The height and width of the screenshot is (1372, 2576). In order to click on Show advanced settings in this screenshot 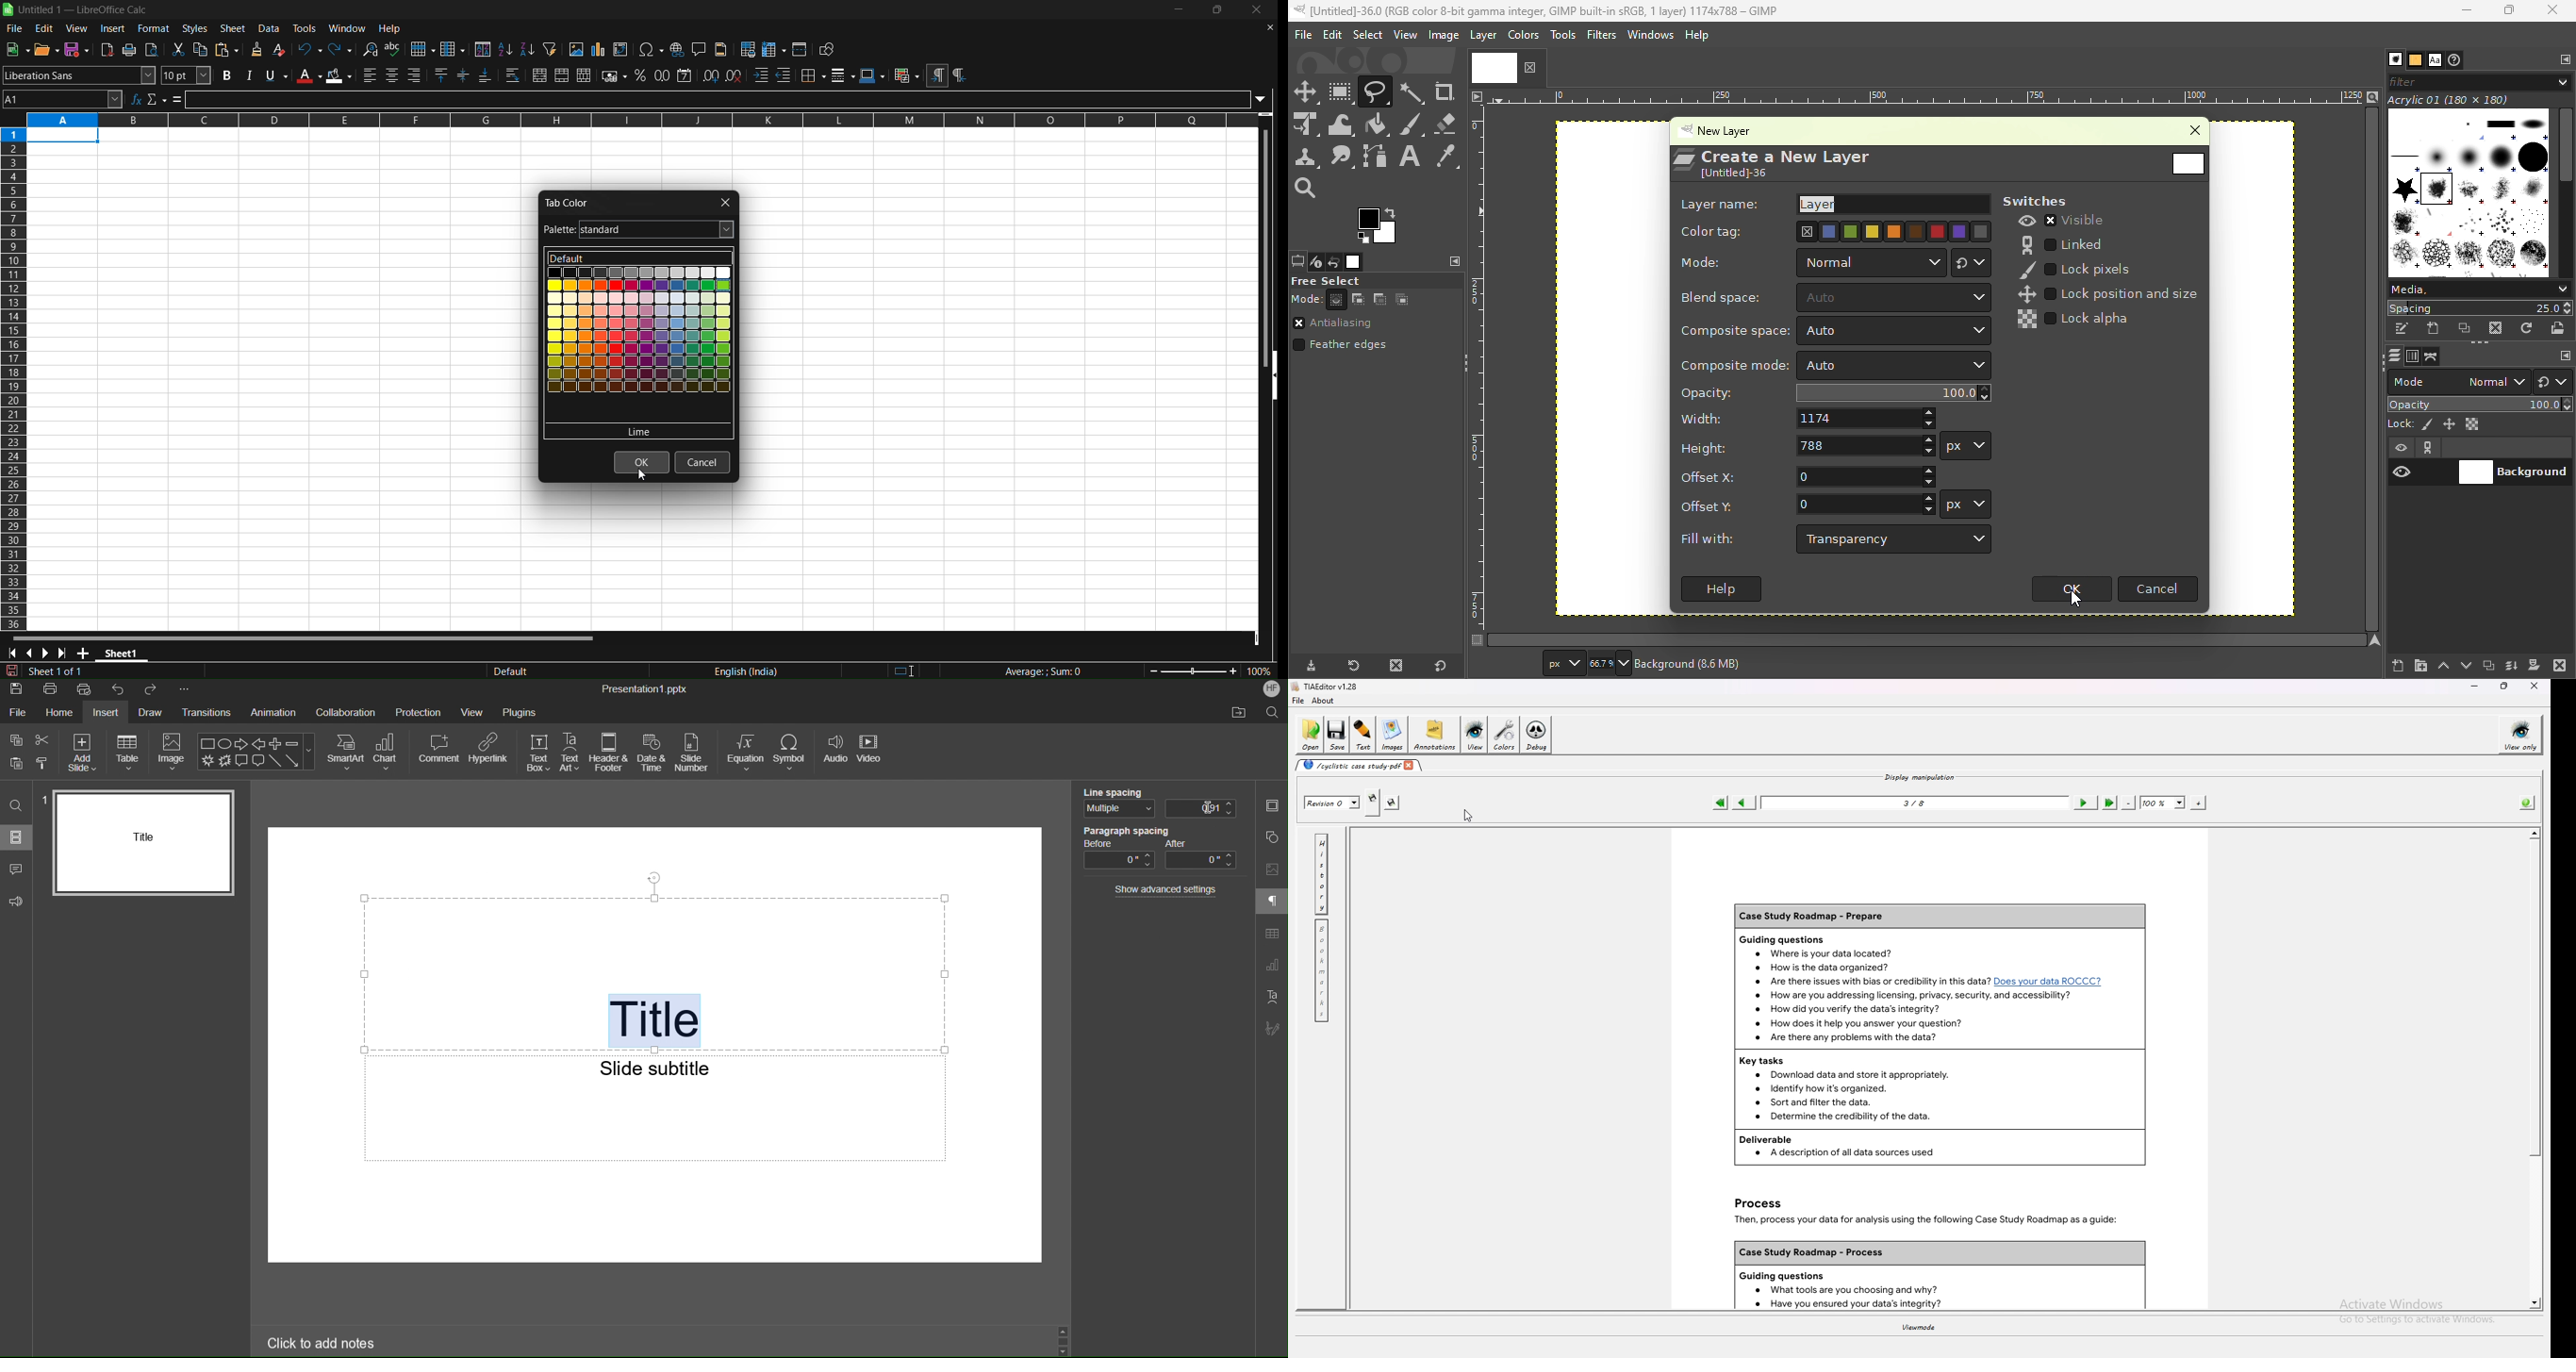, I will do `click(1168, 890)`.